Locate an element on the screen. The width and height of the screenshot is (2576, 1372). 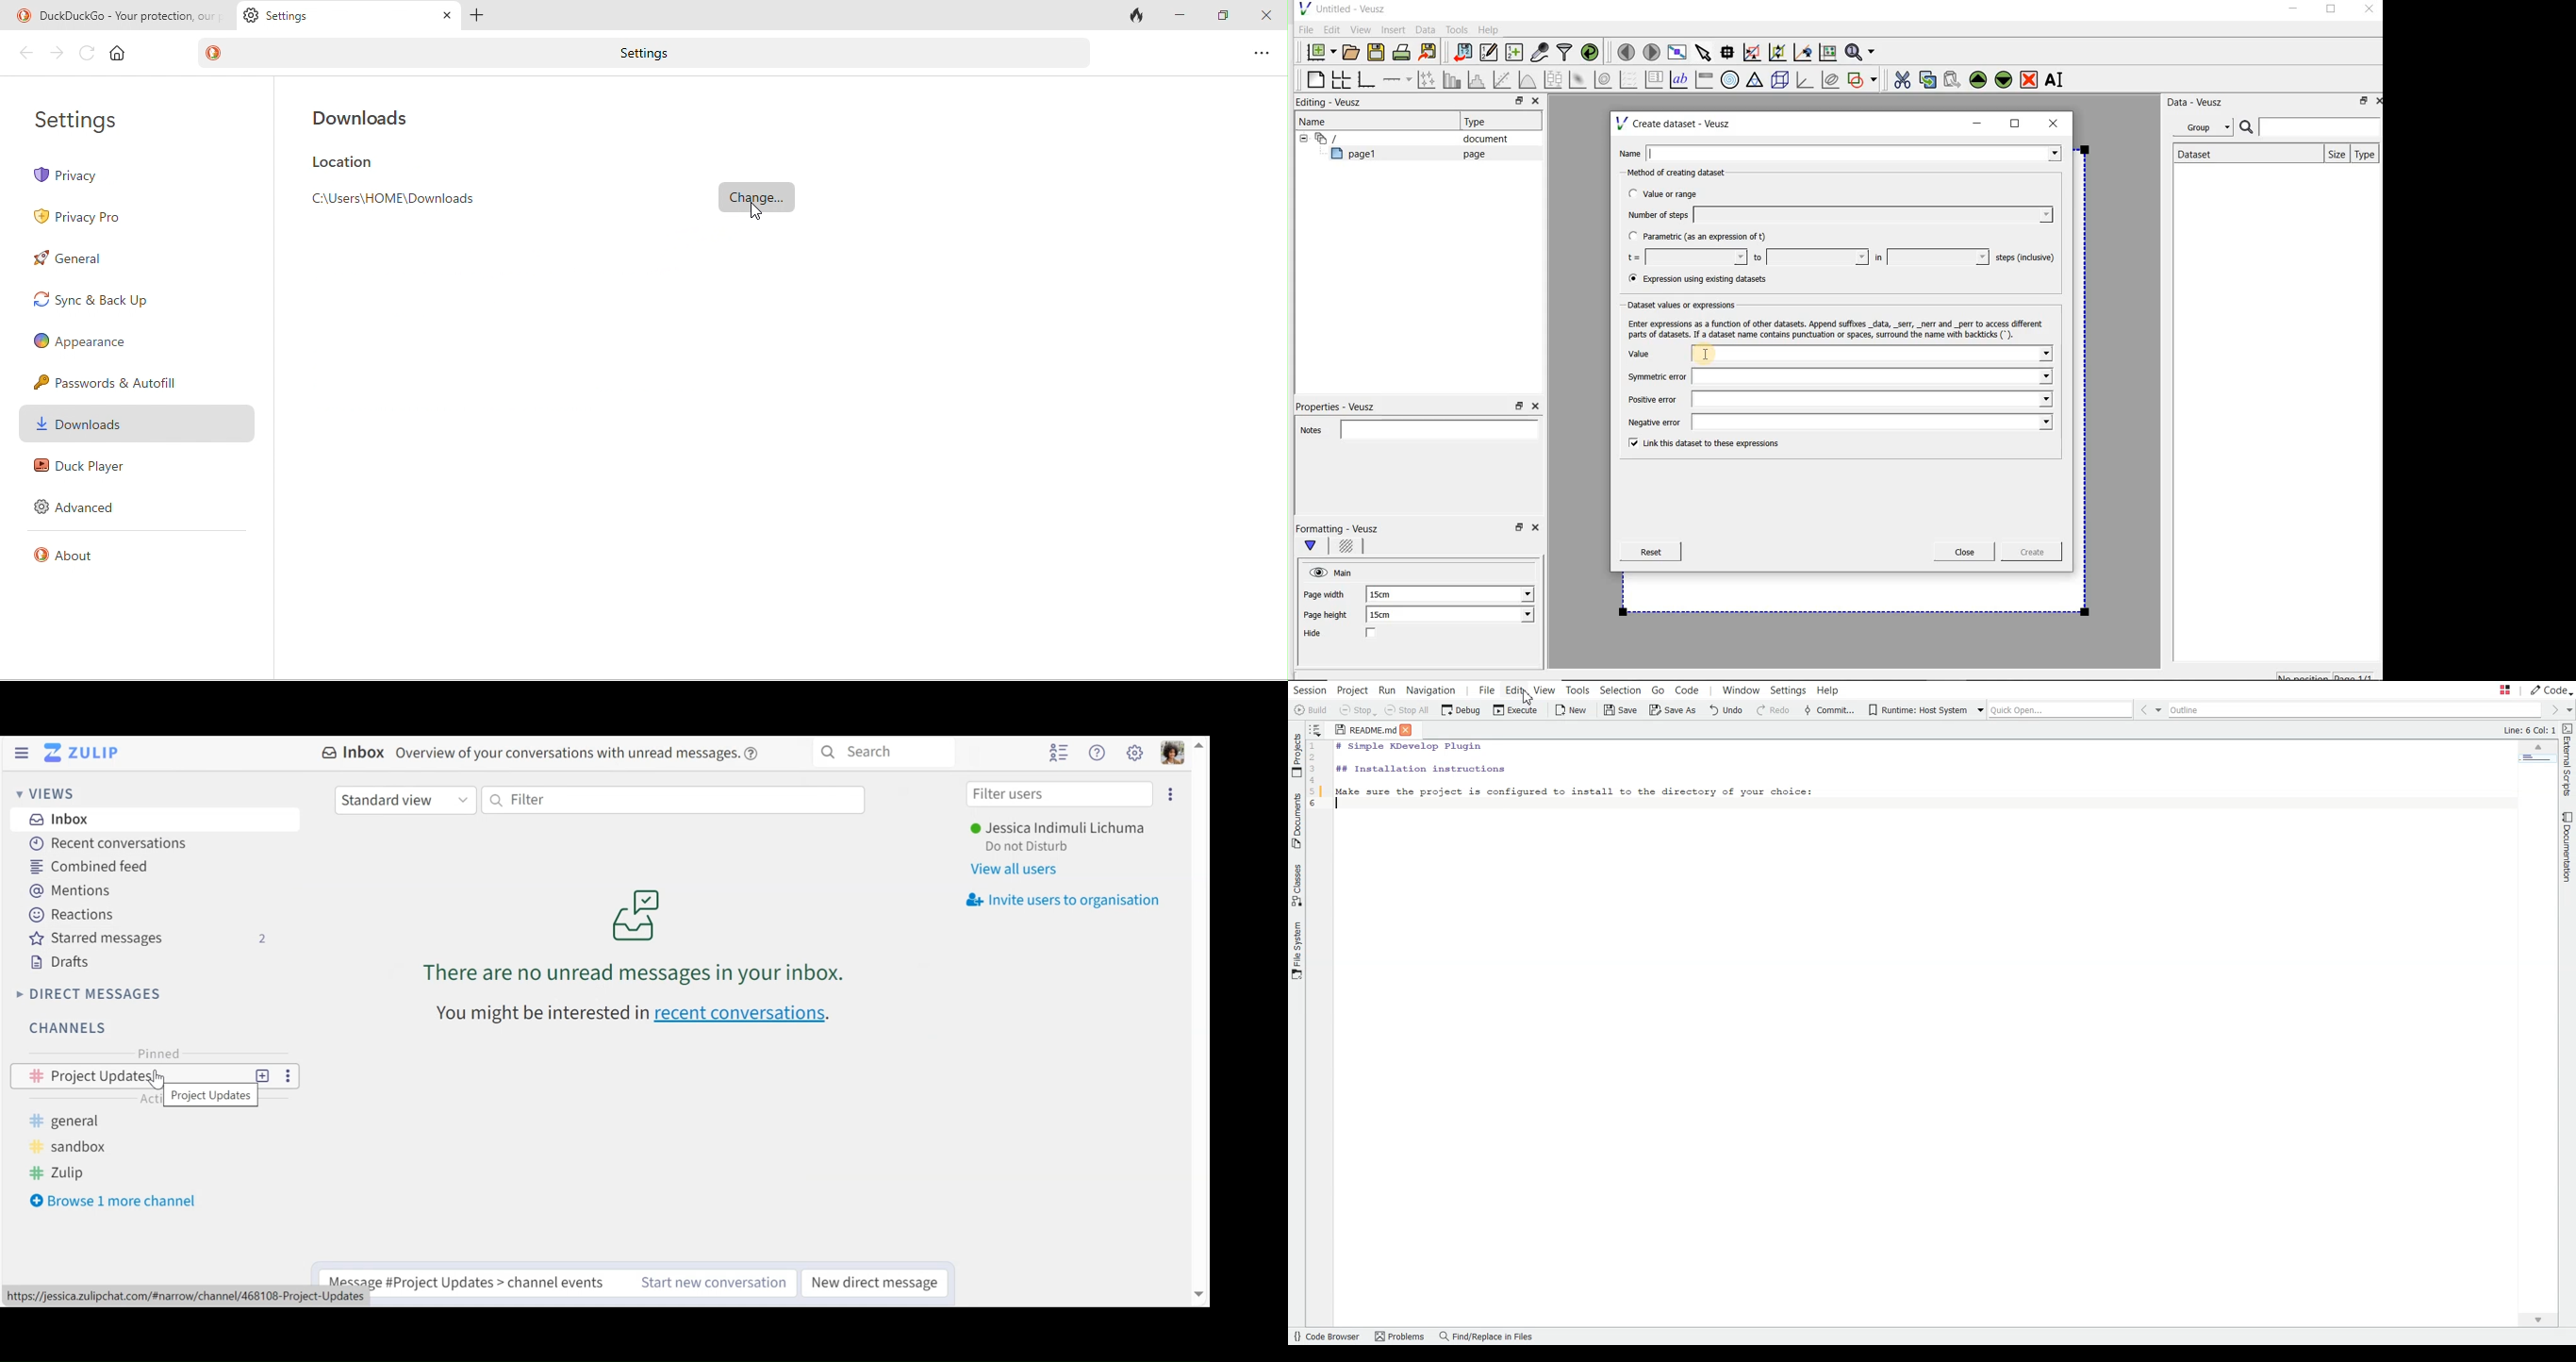
plot bar charts is located at coordinates (1452, 80).